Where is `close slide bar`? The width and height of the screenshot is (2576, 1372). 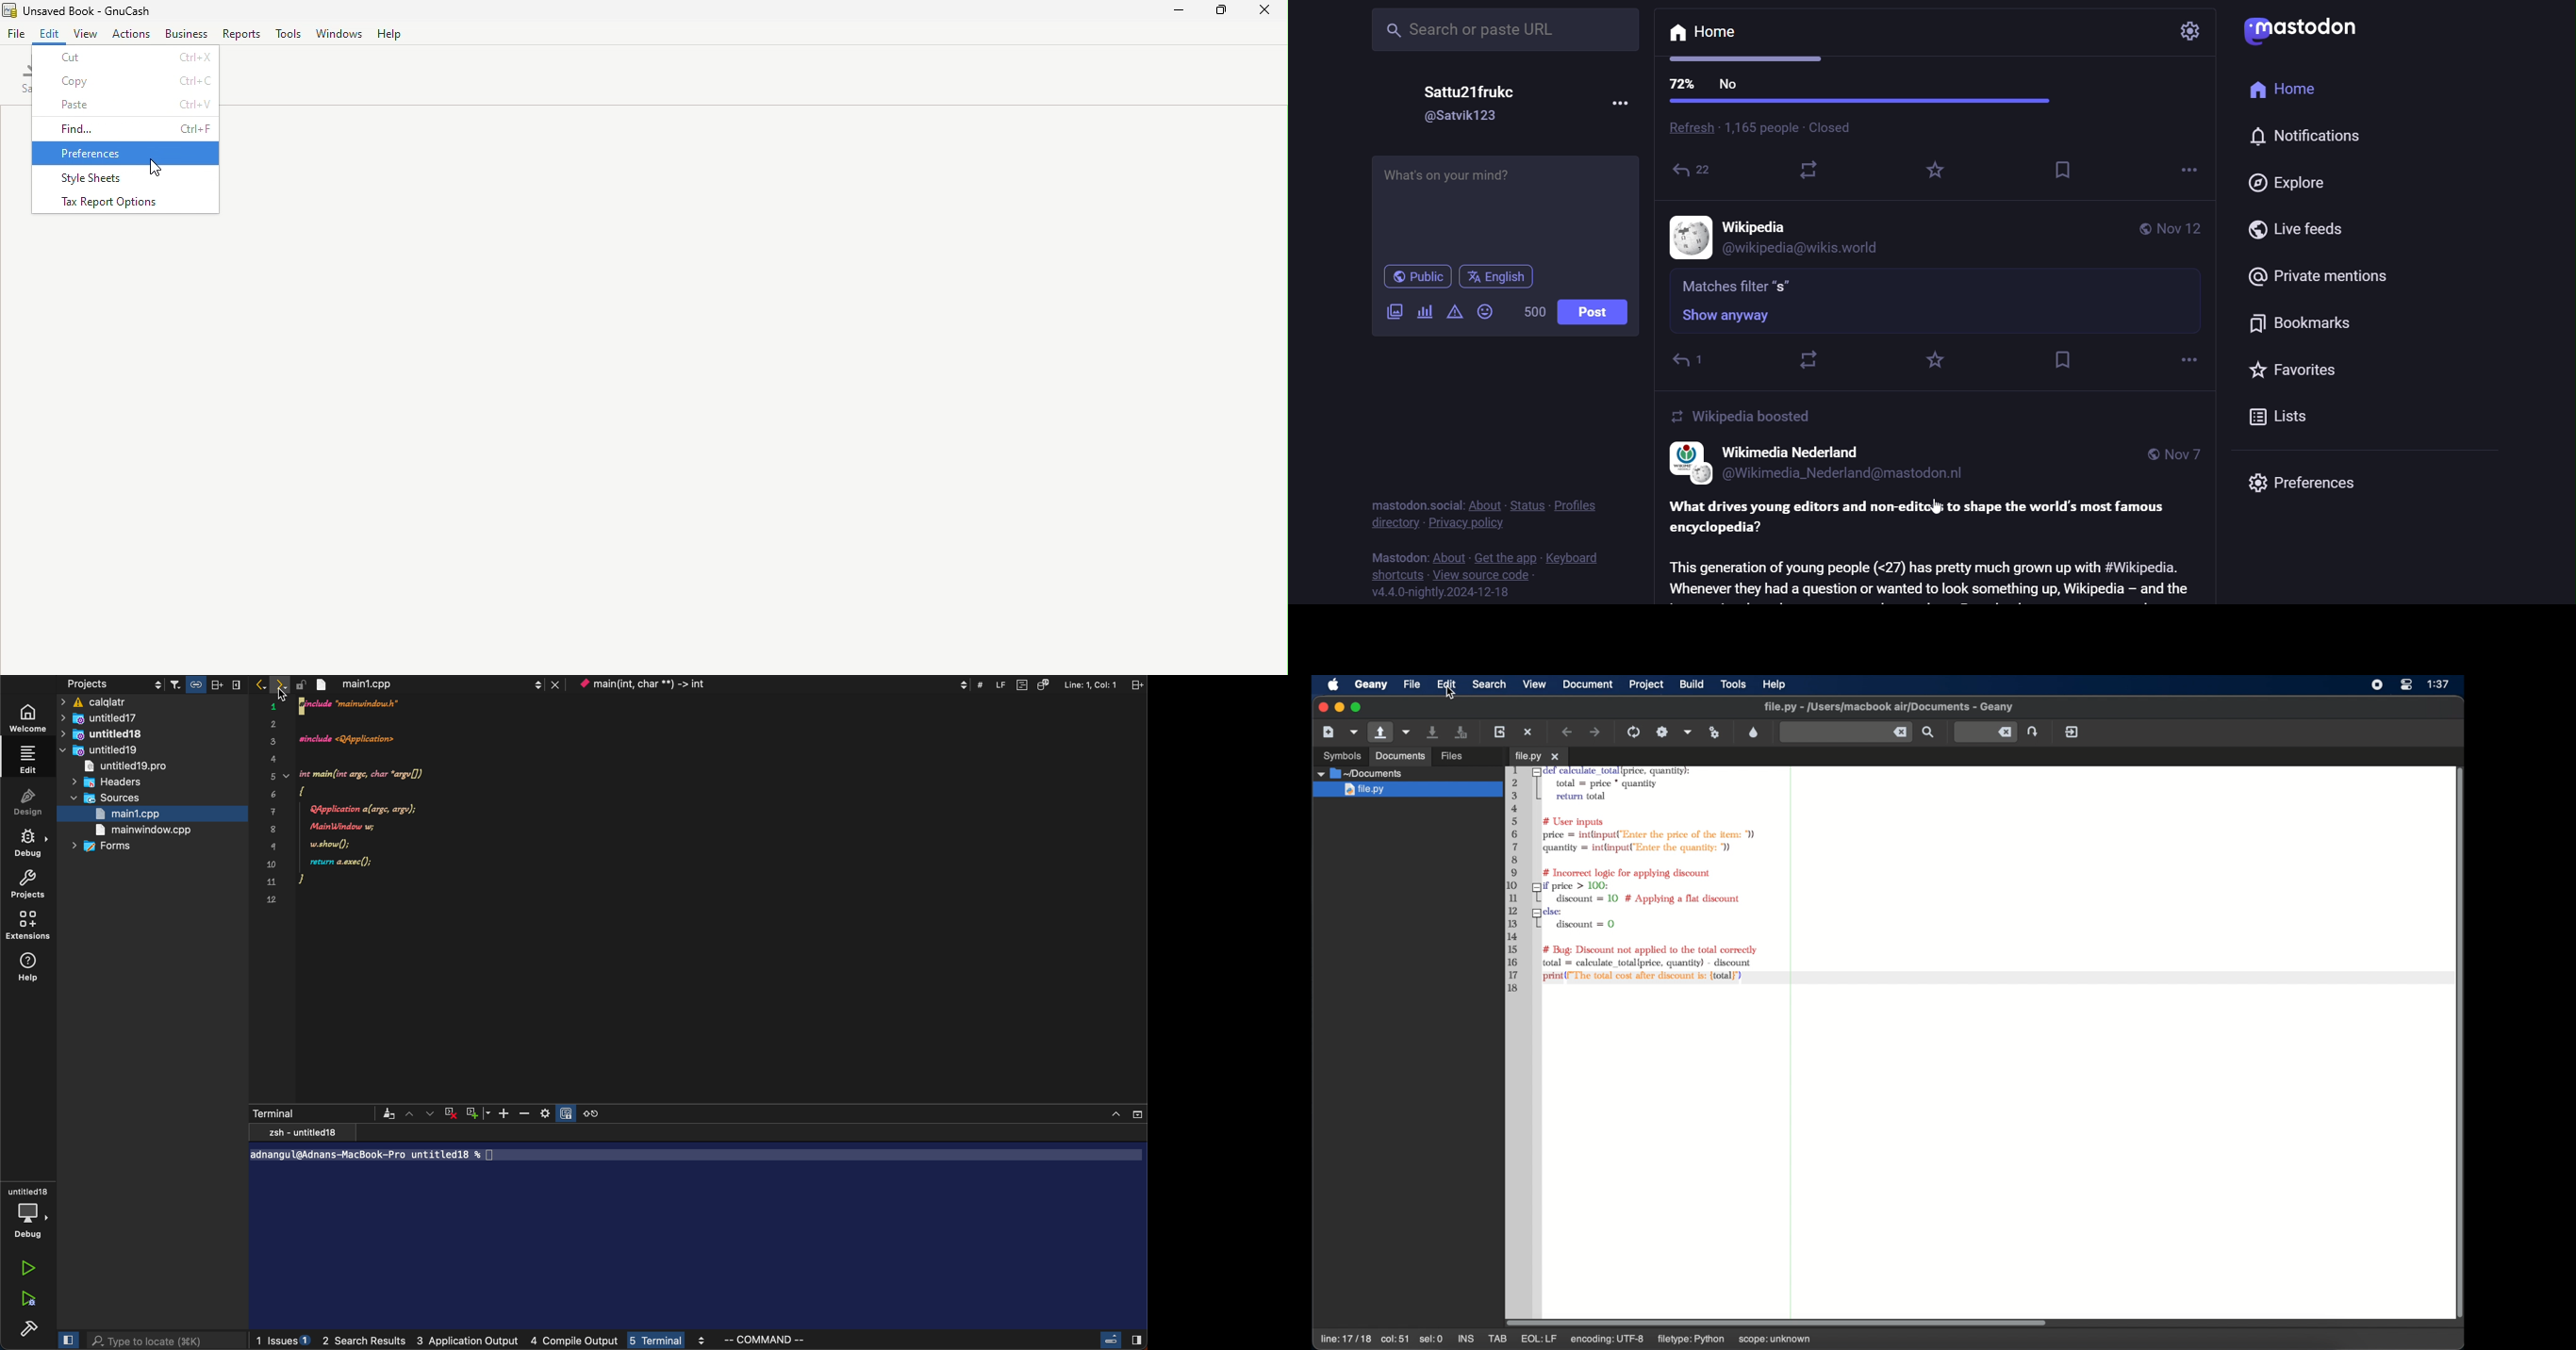 close slide bar is located at coordinates (1120, 1338).